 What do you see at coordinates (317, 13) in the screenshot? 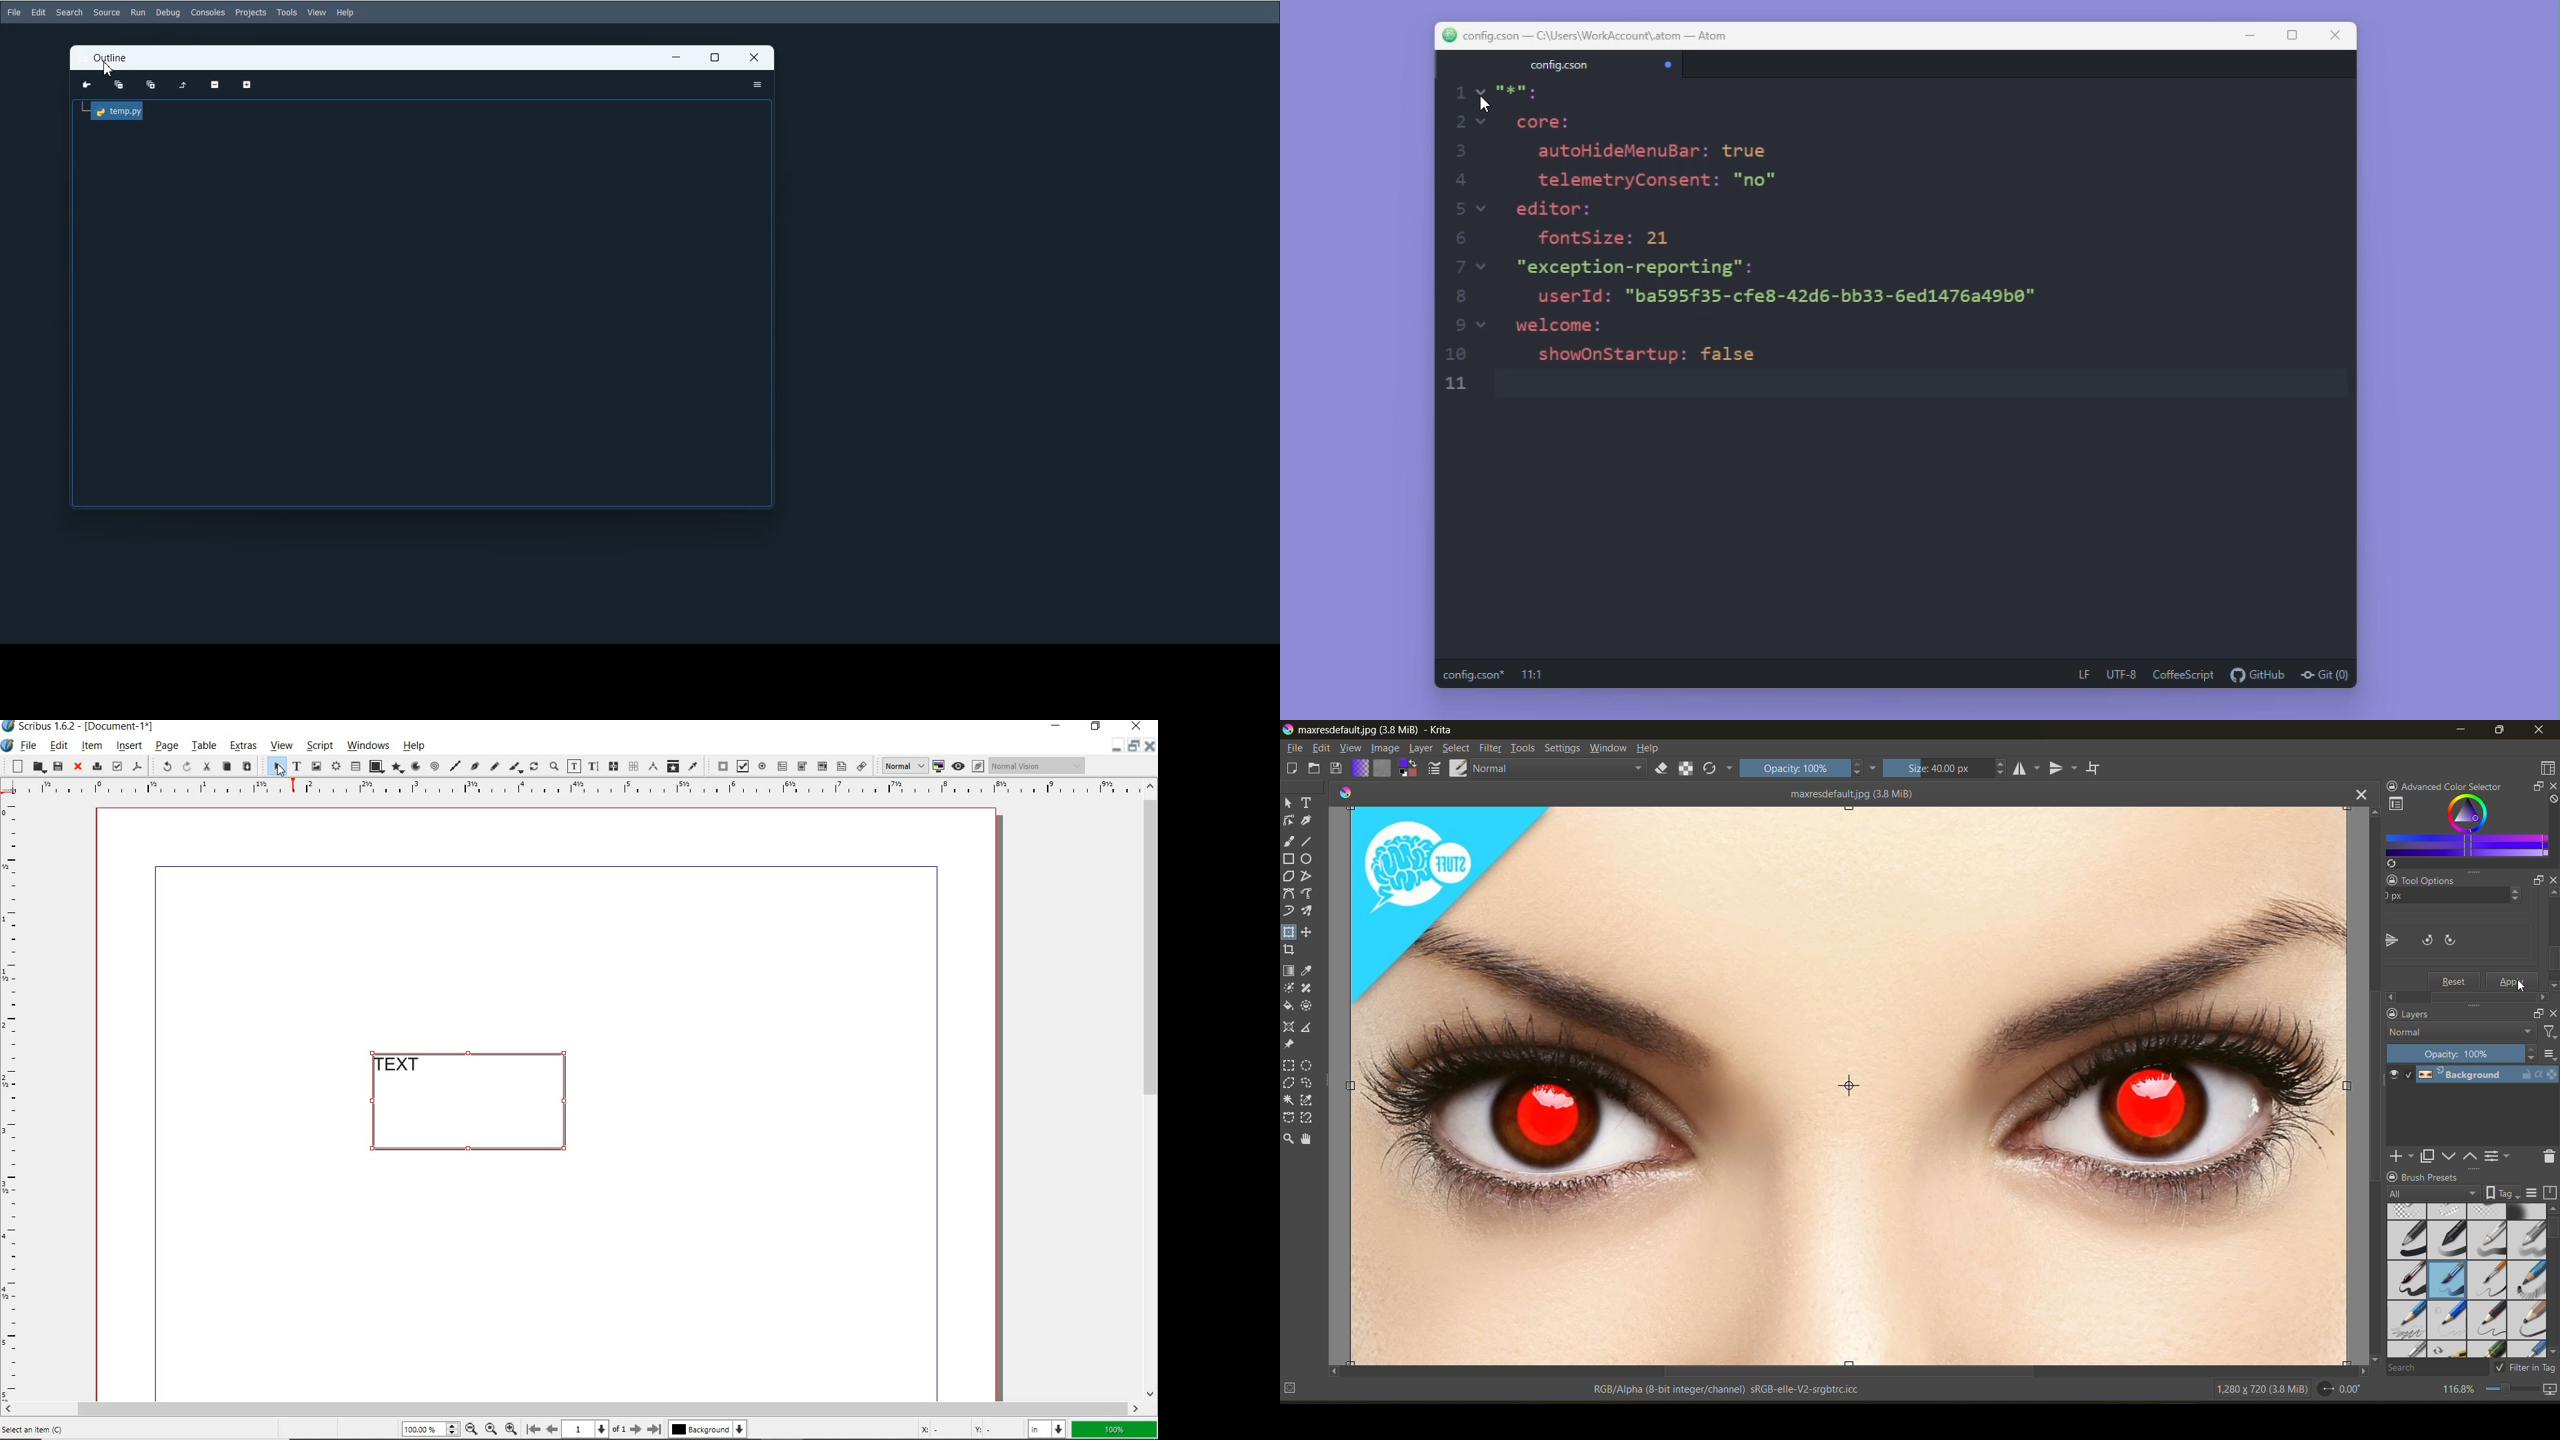
I see `View` at bounding box center [317, 13].